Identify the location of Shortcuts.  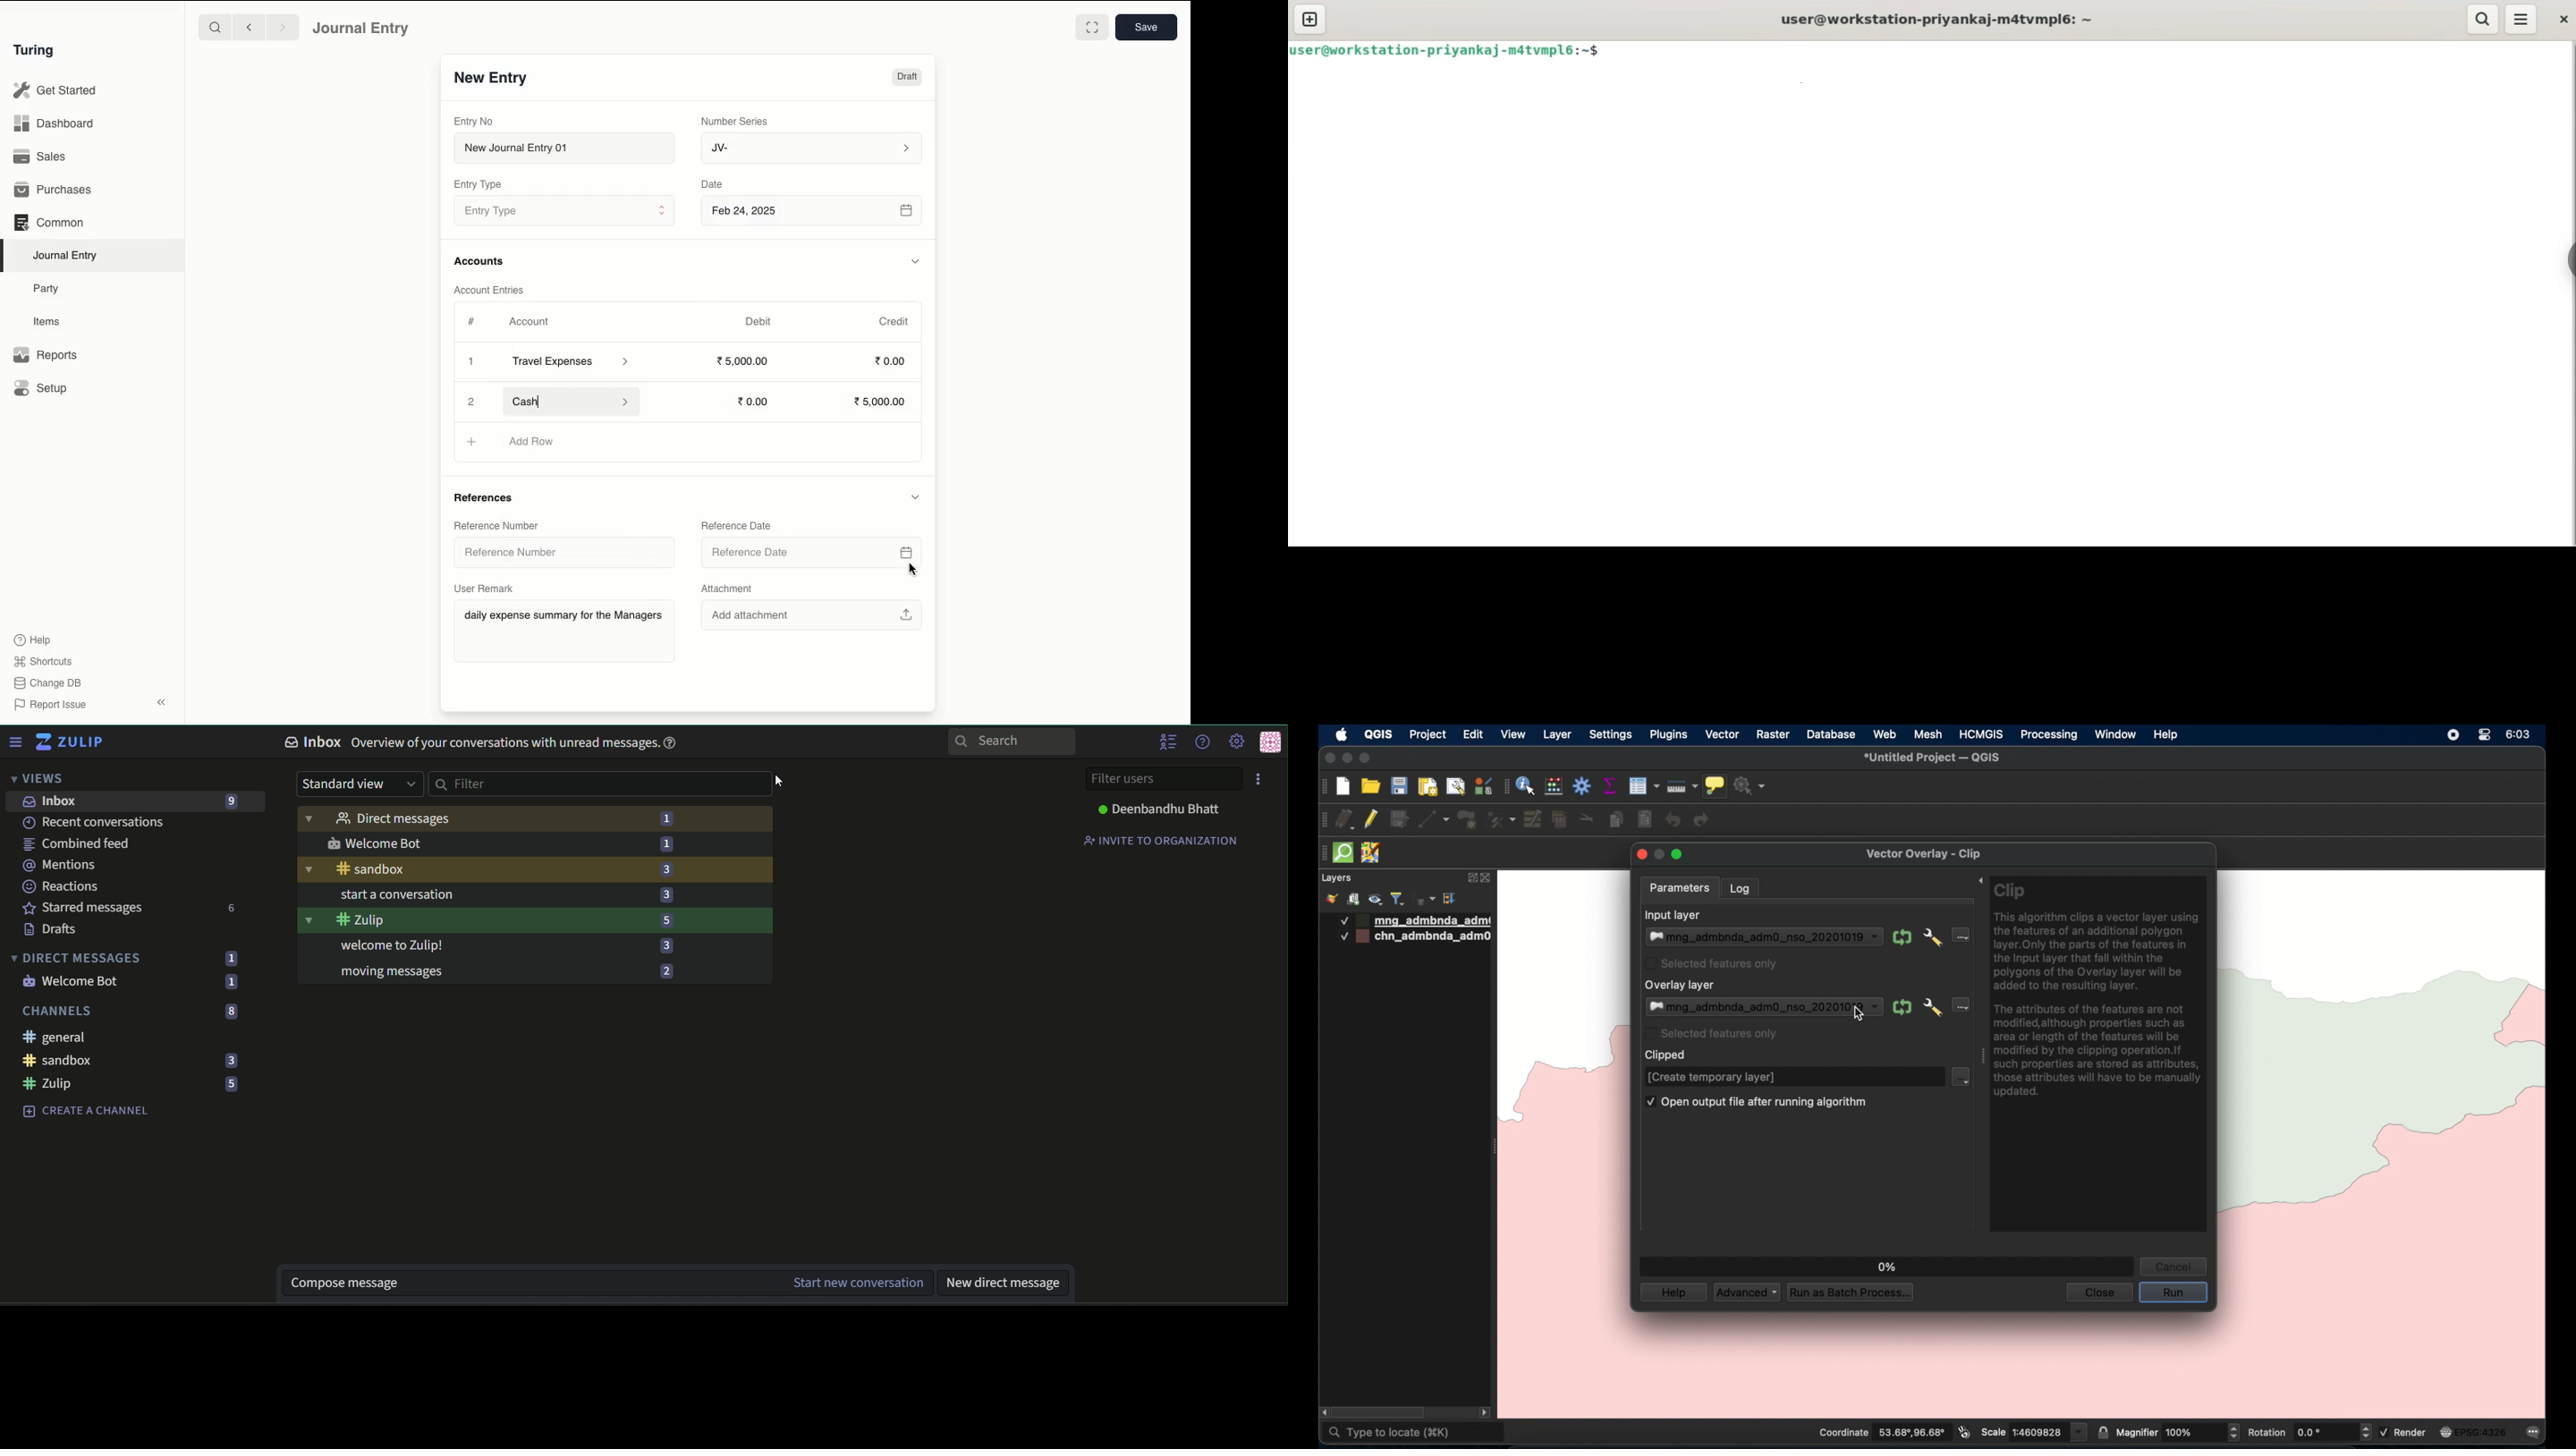
(45, 662).